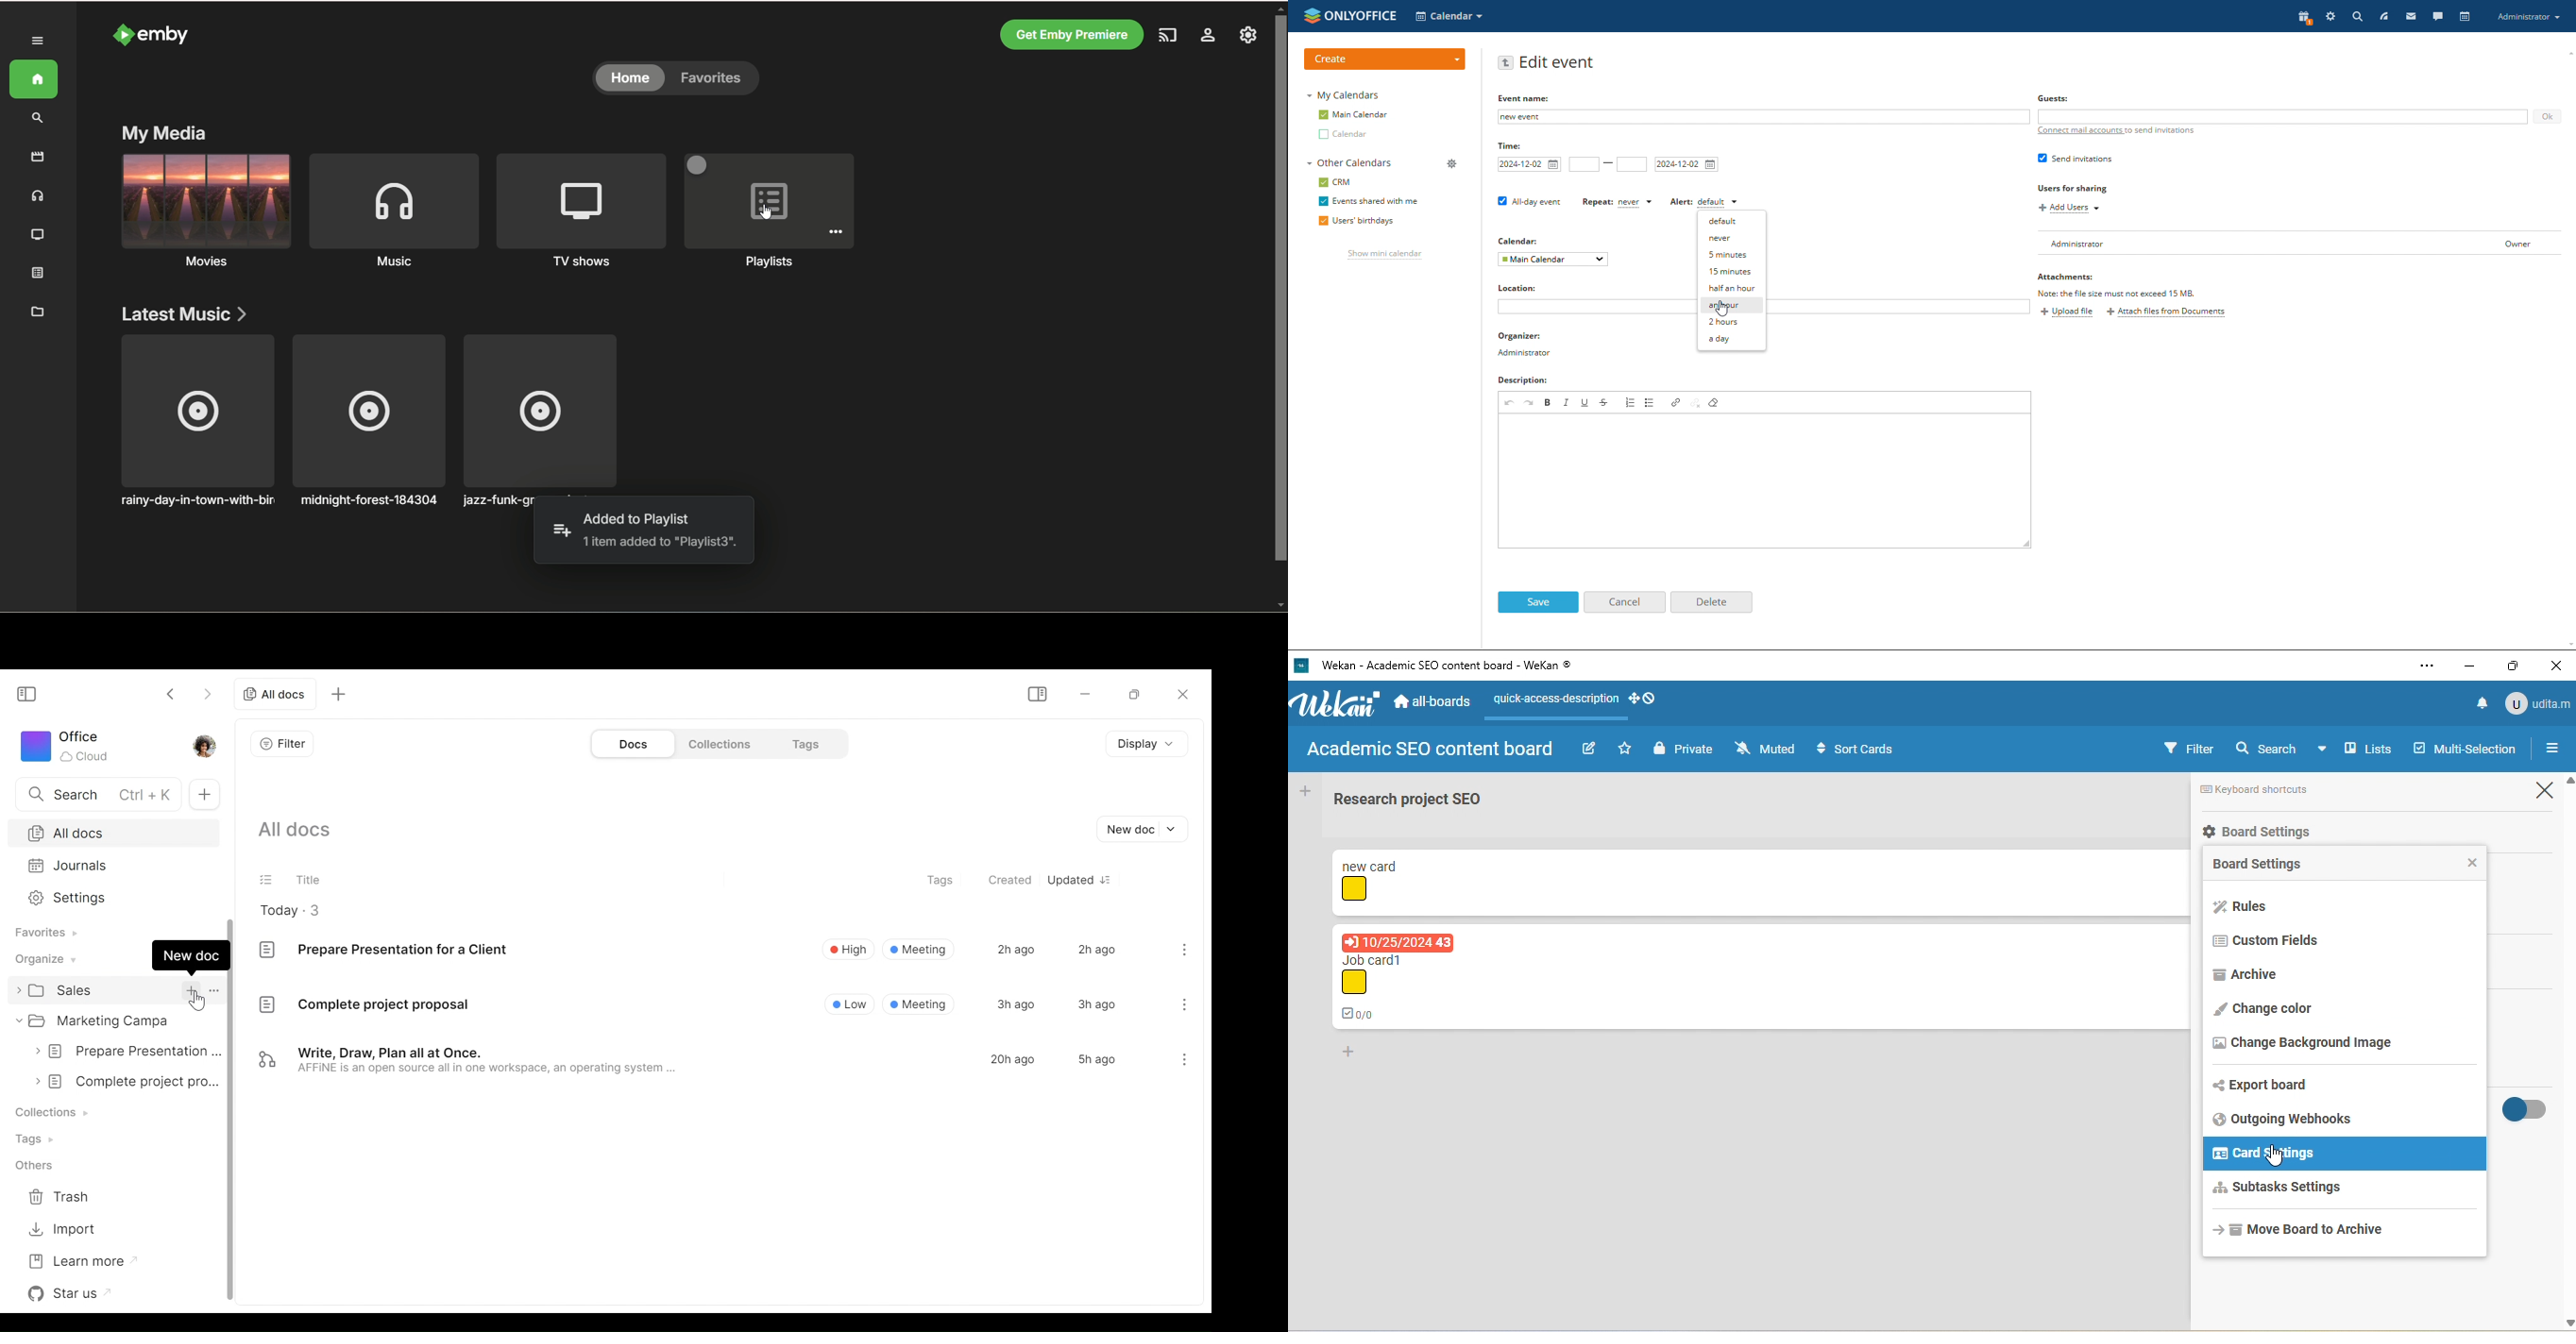 The height and width of the screenshot is (1344, 2576). What do you see at coordinates (130, 1081) in the screenshot?
I see `complete project` at bounding box center [130, 1081].